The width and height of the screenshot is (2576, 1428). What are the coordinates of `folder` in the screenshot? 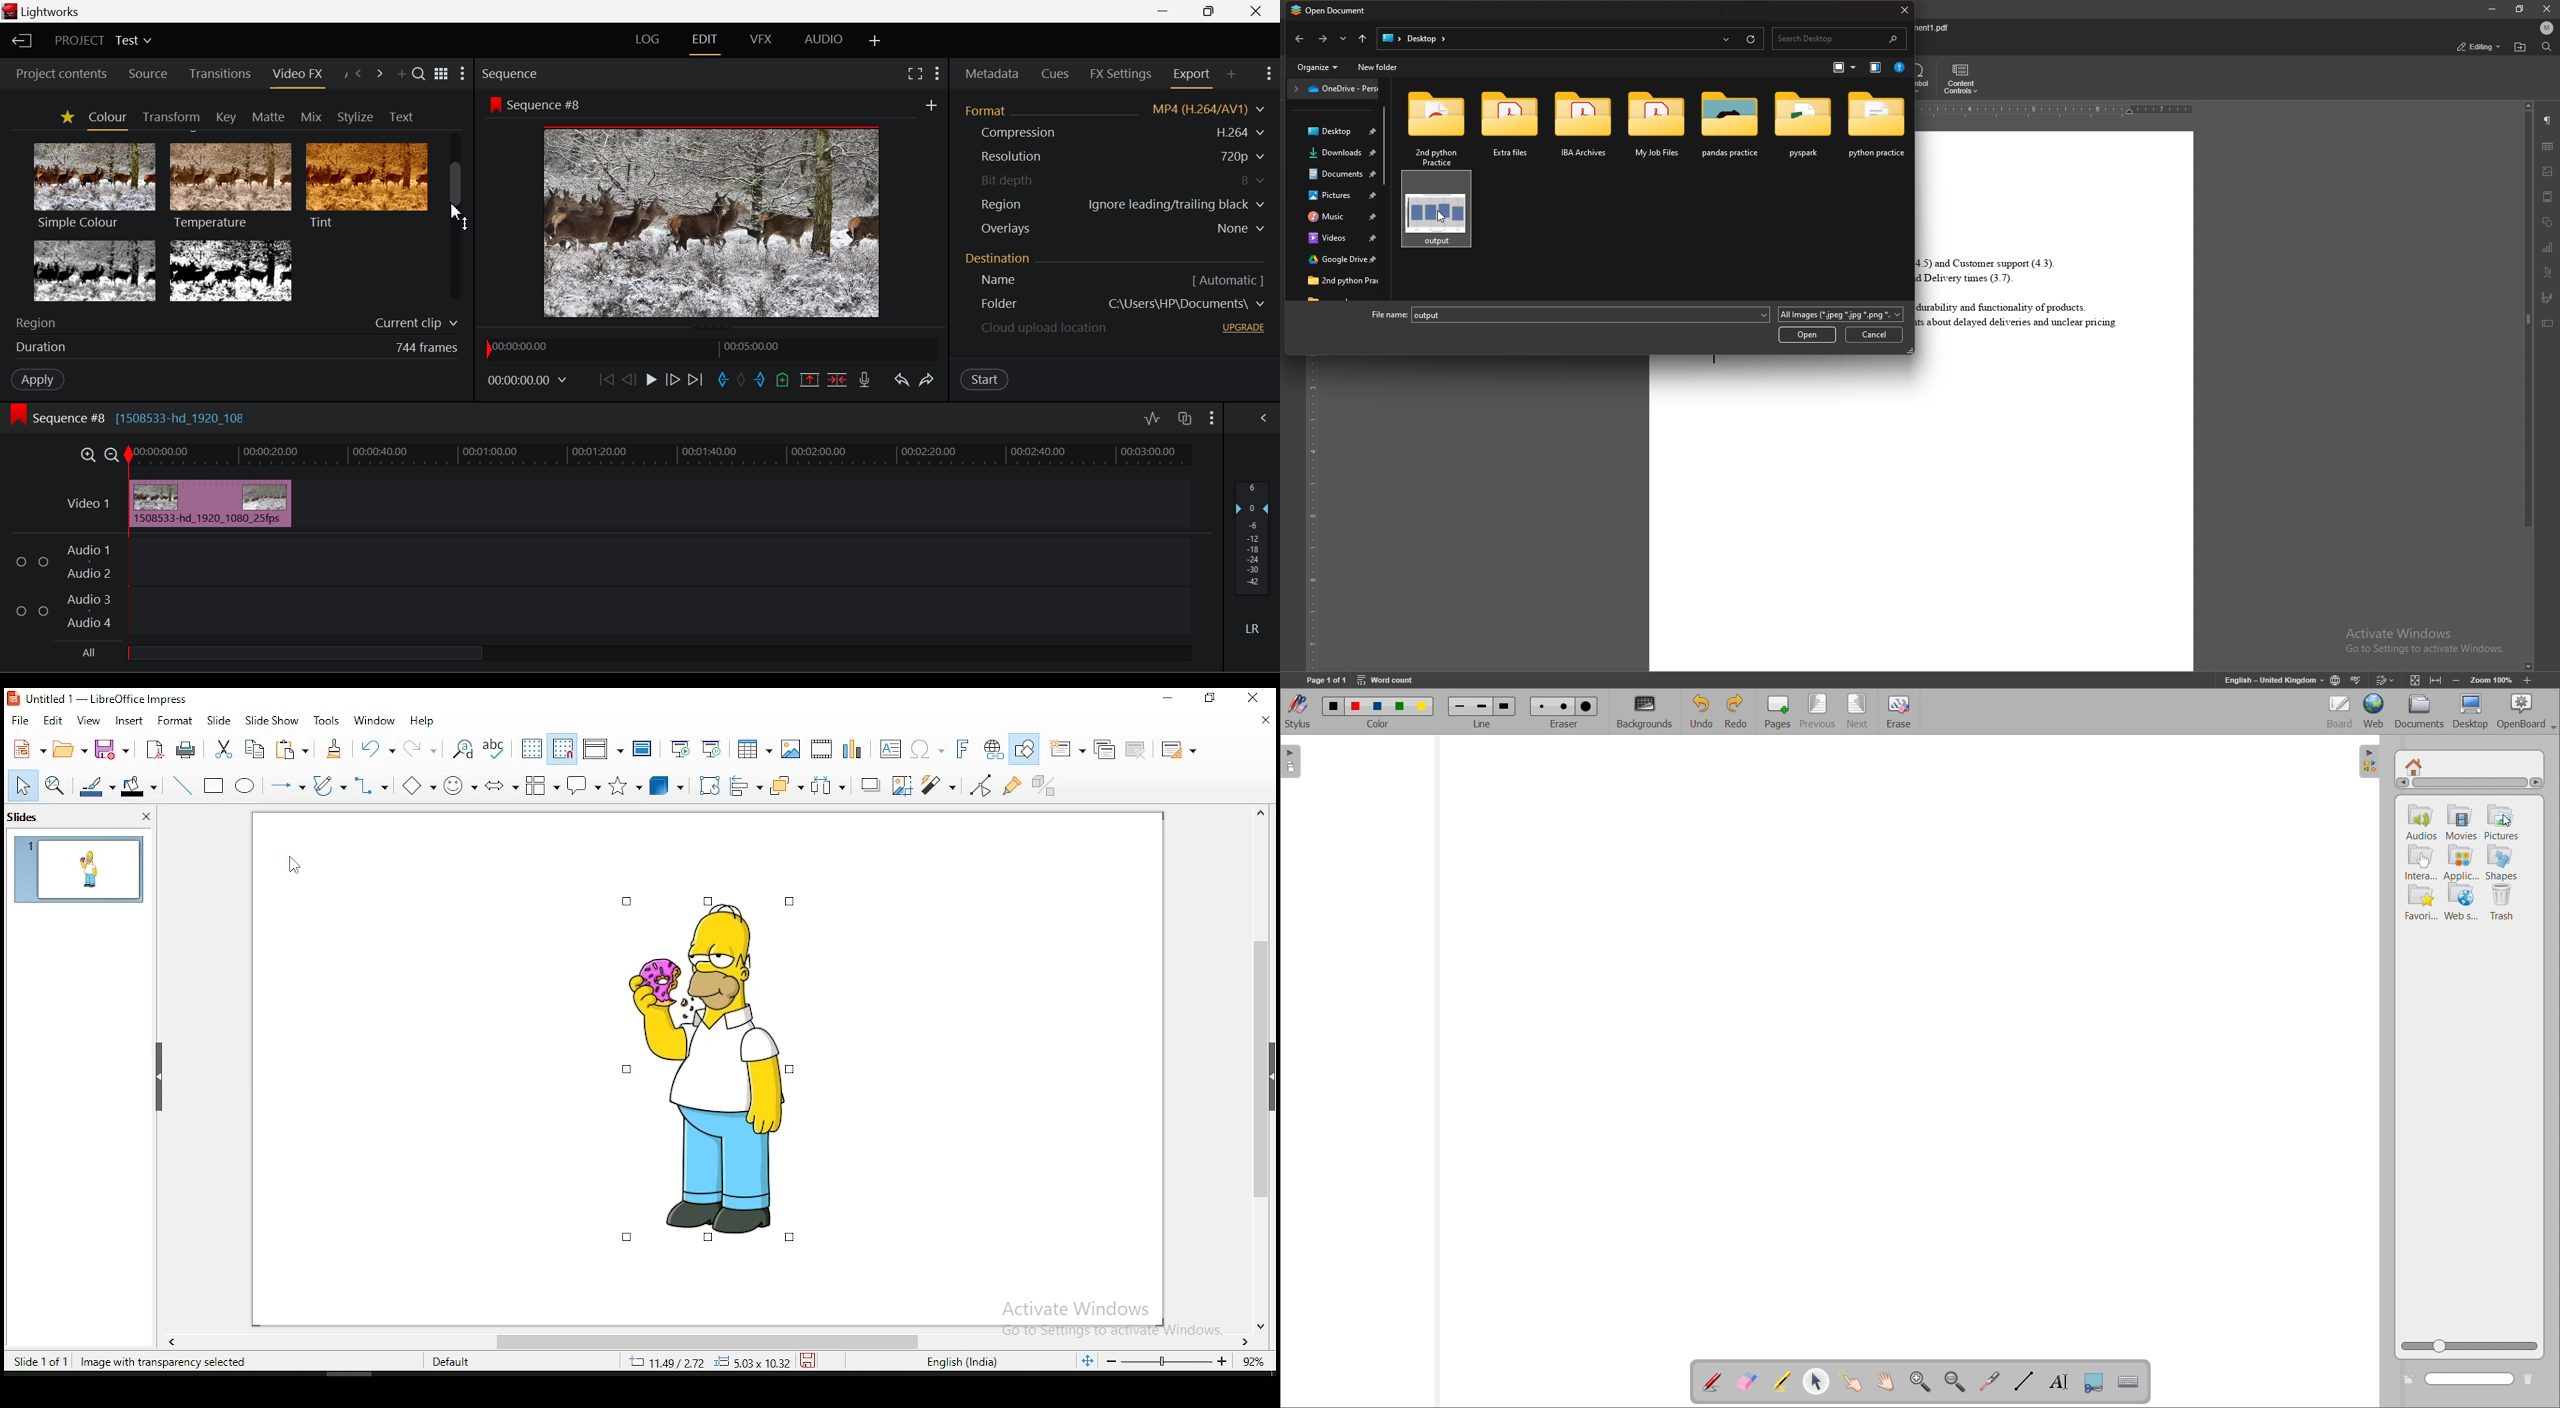 It's located at (1333, 259).